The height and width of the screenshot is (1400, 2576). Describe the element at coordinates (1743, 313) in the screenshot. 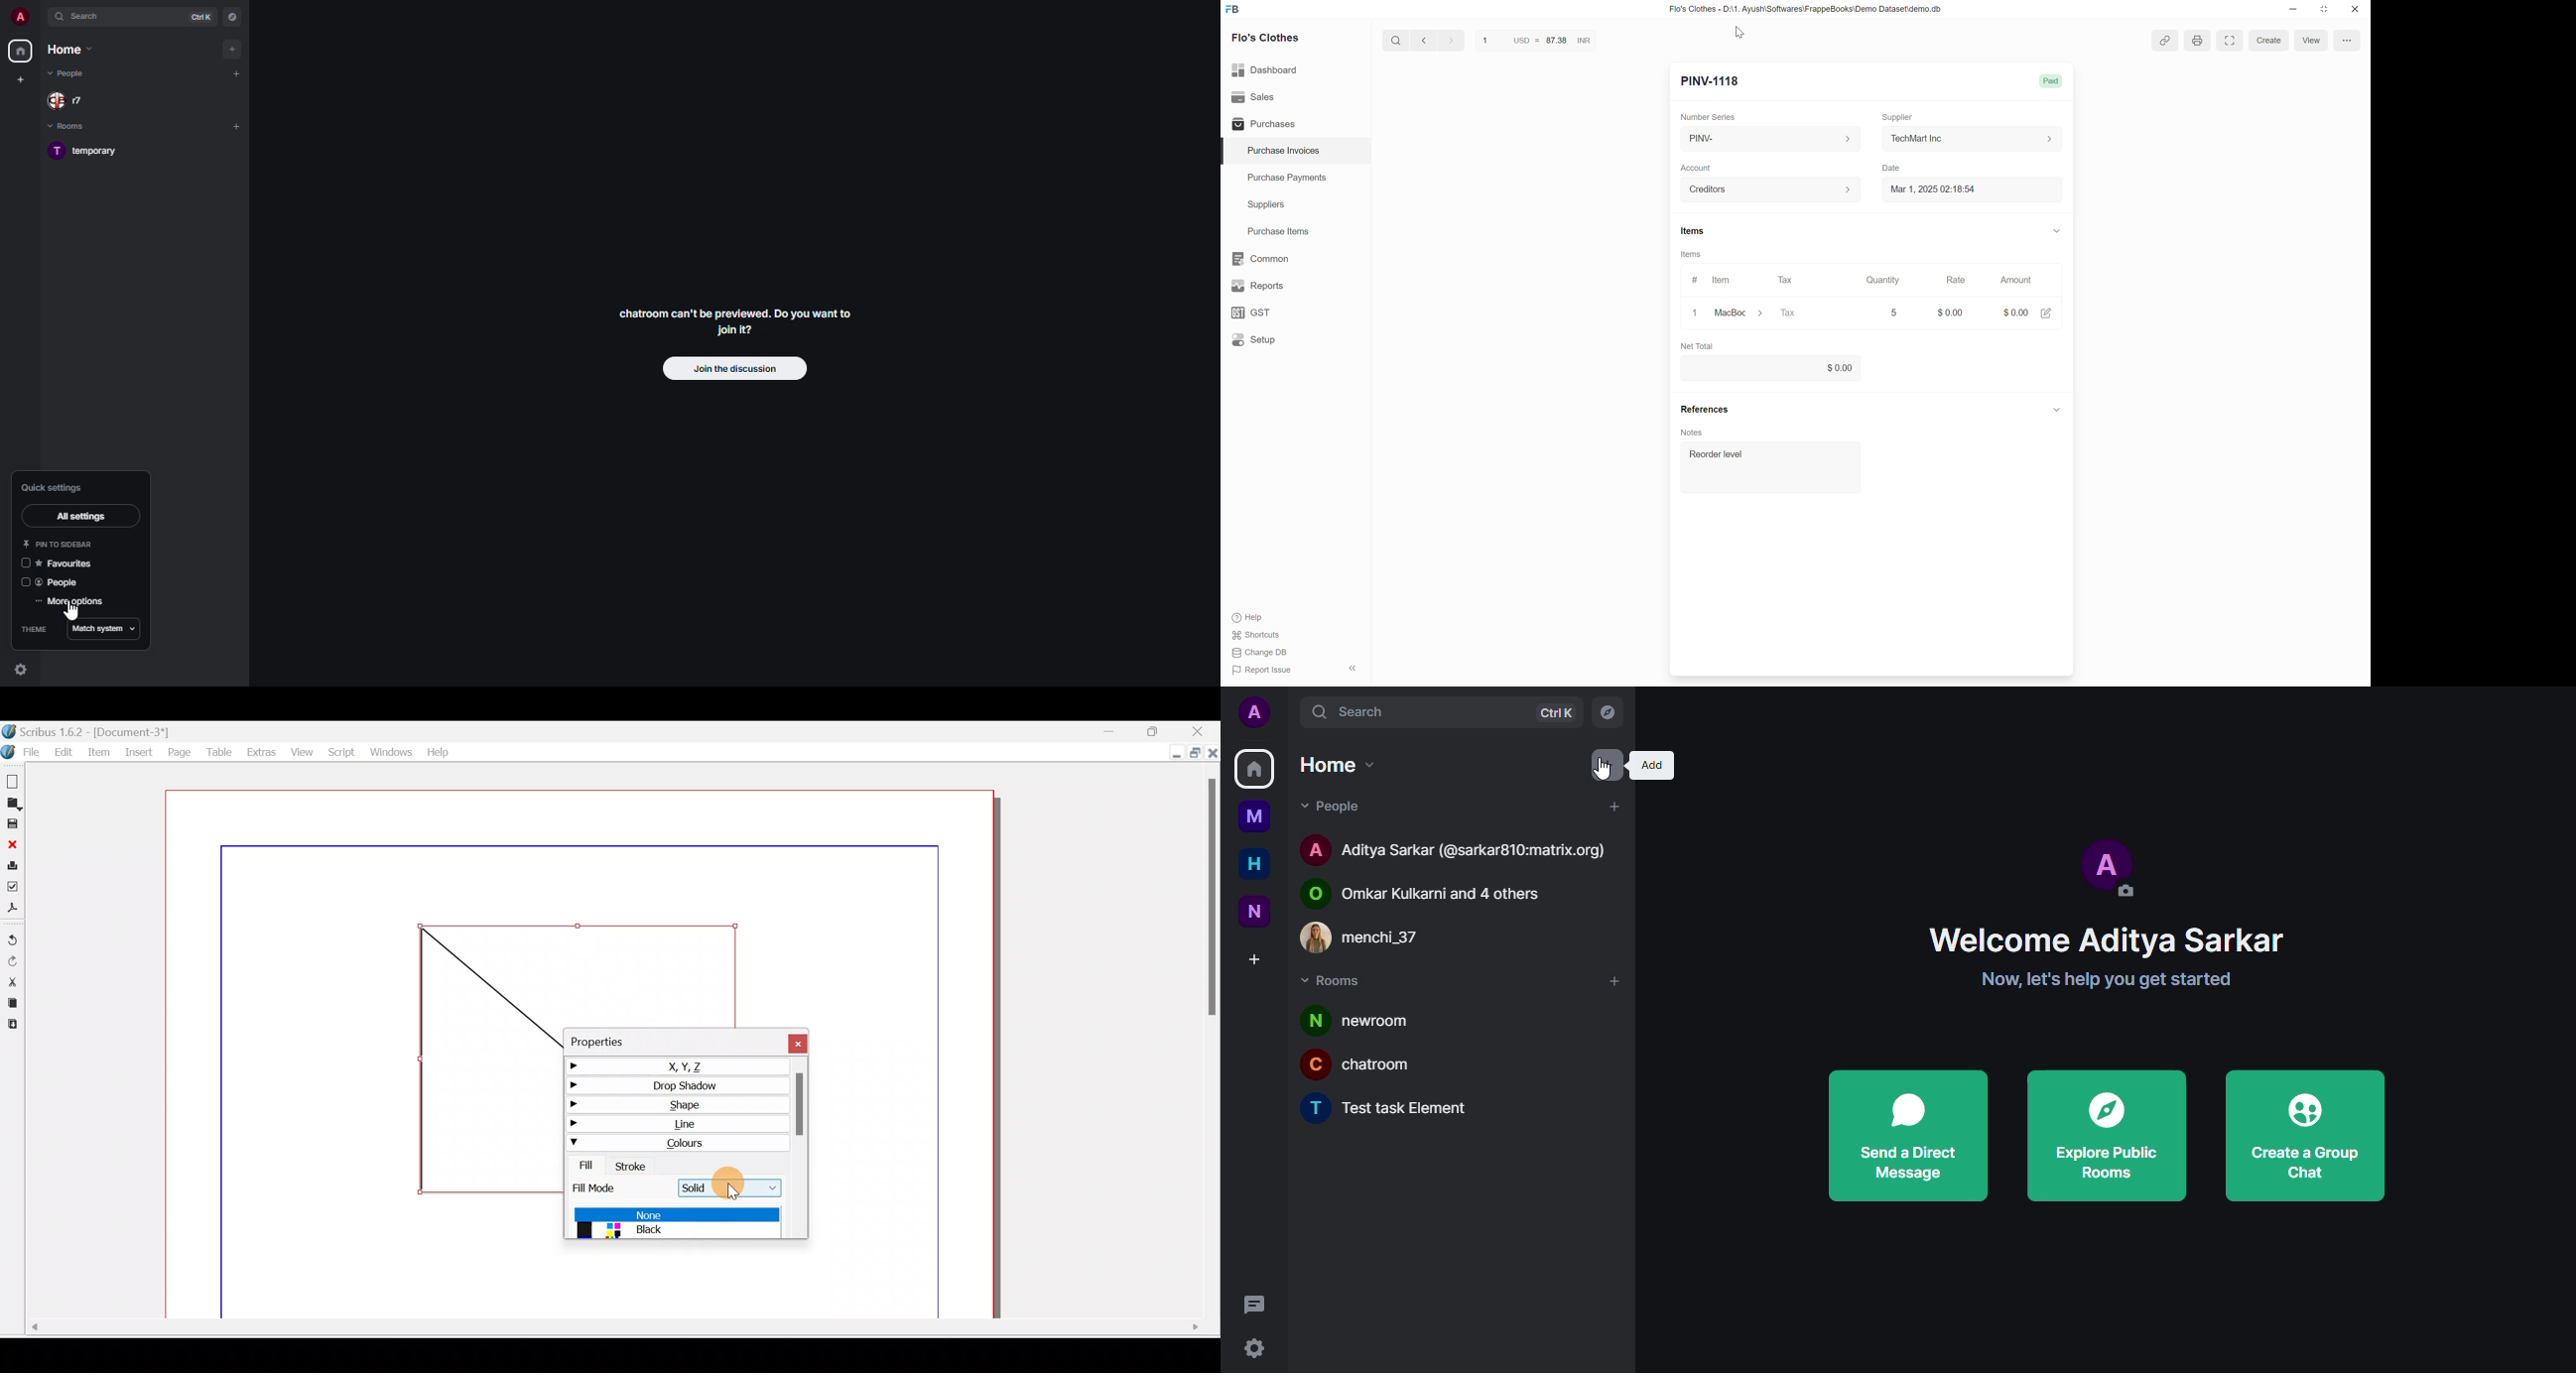

I see `MacBook` at that location.